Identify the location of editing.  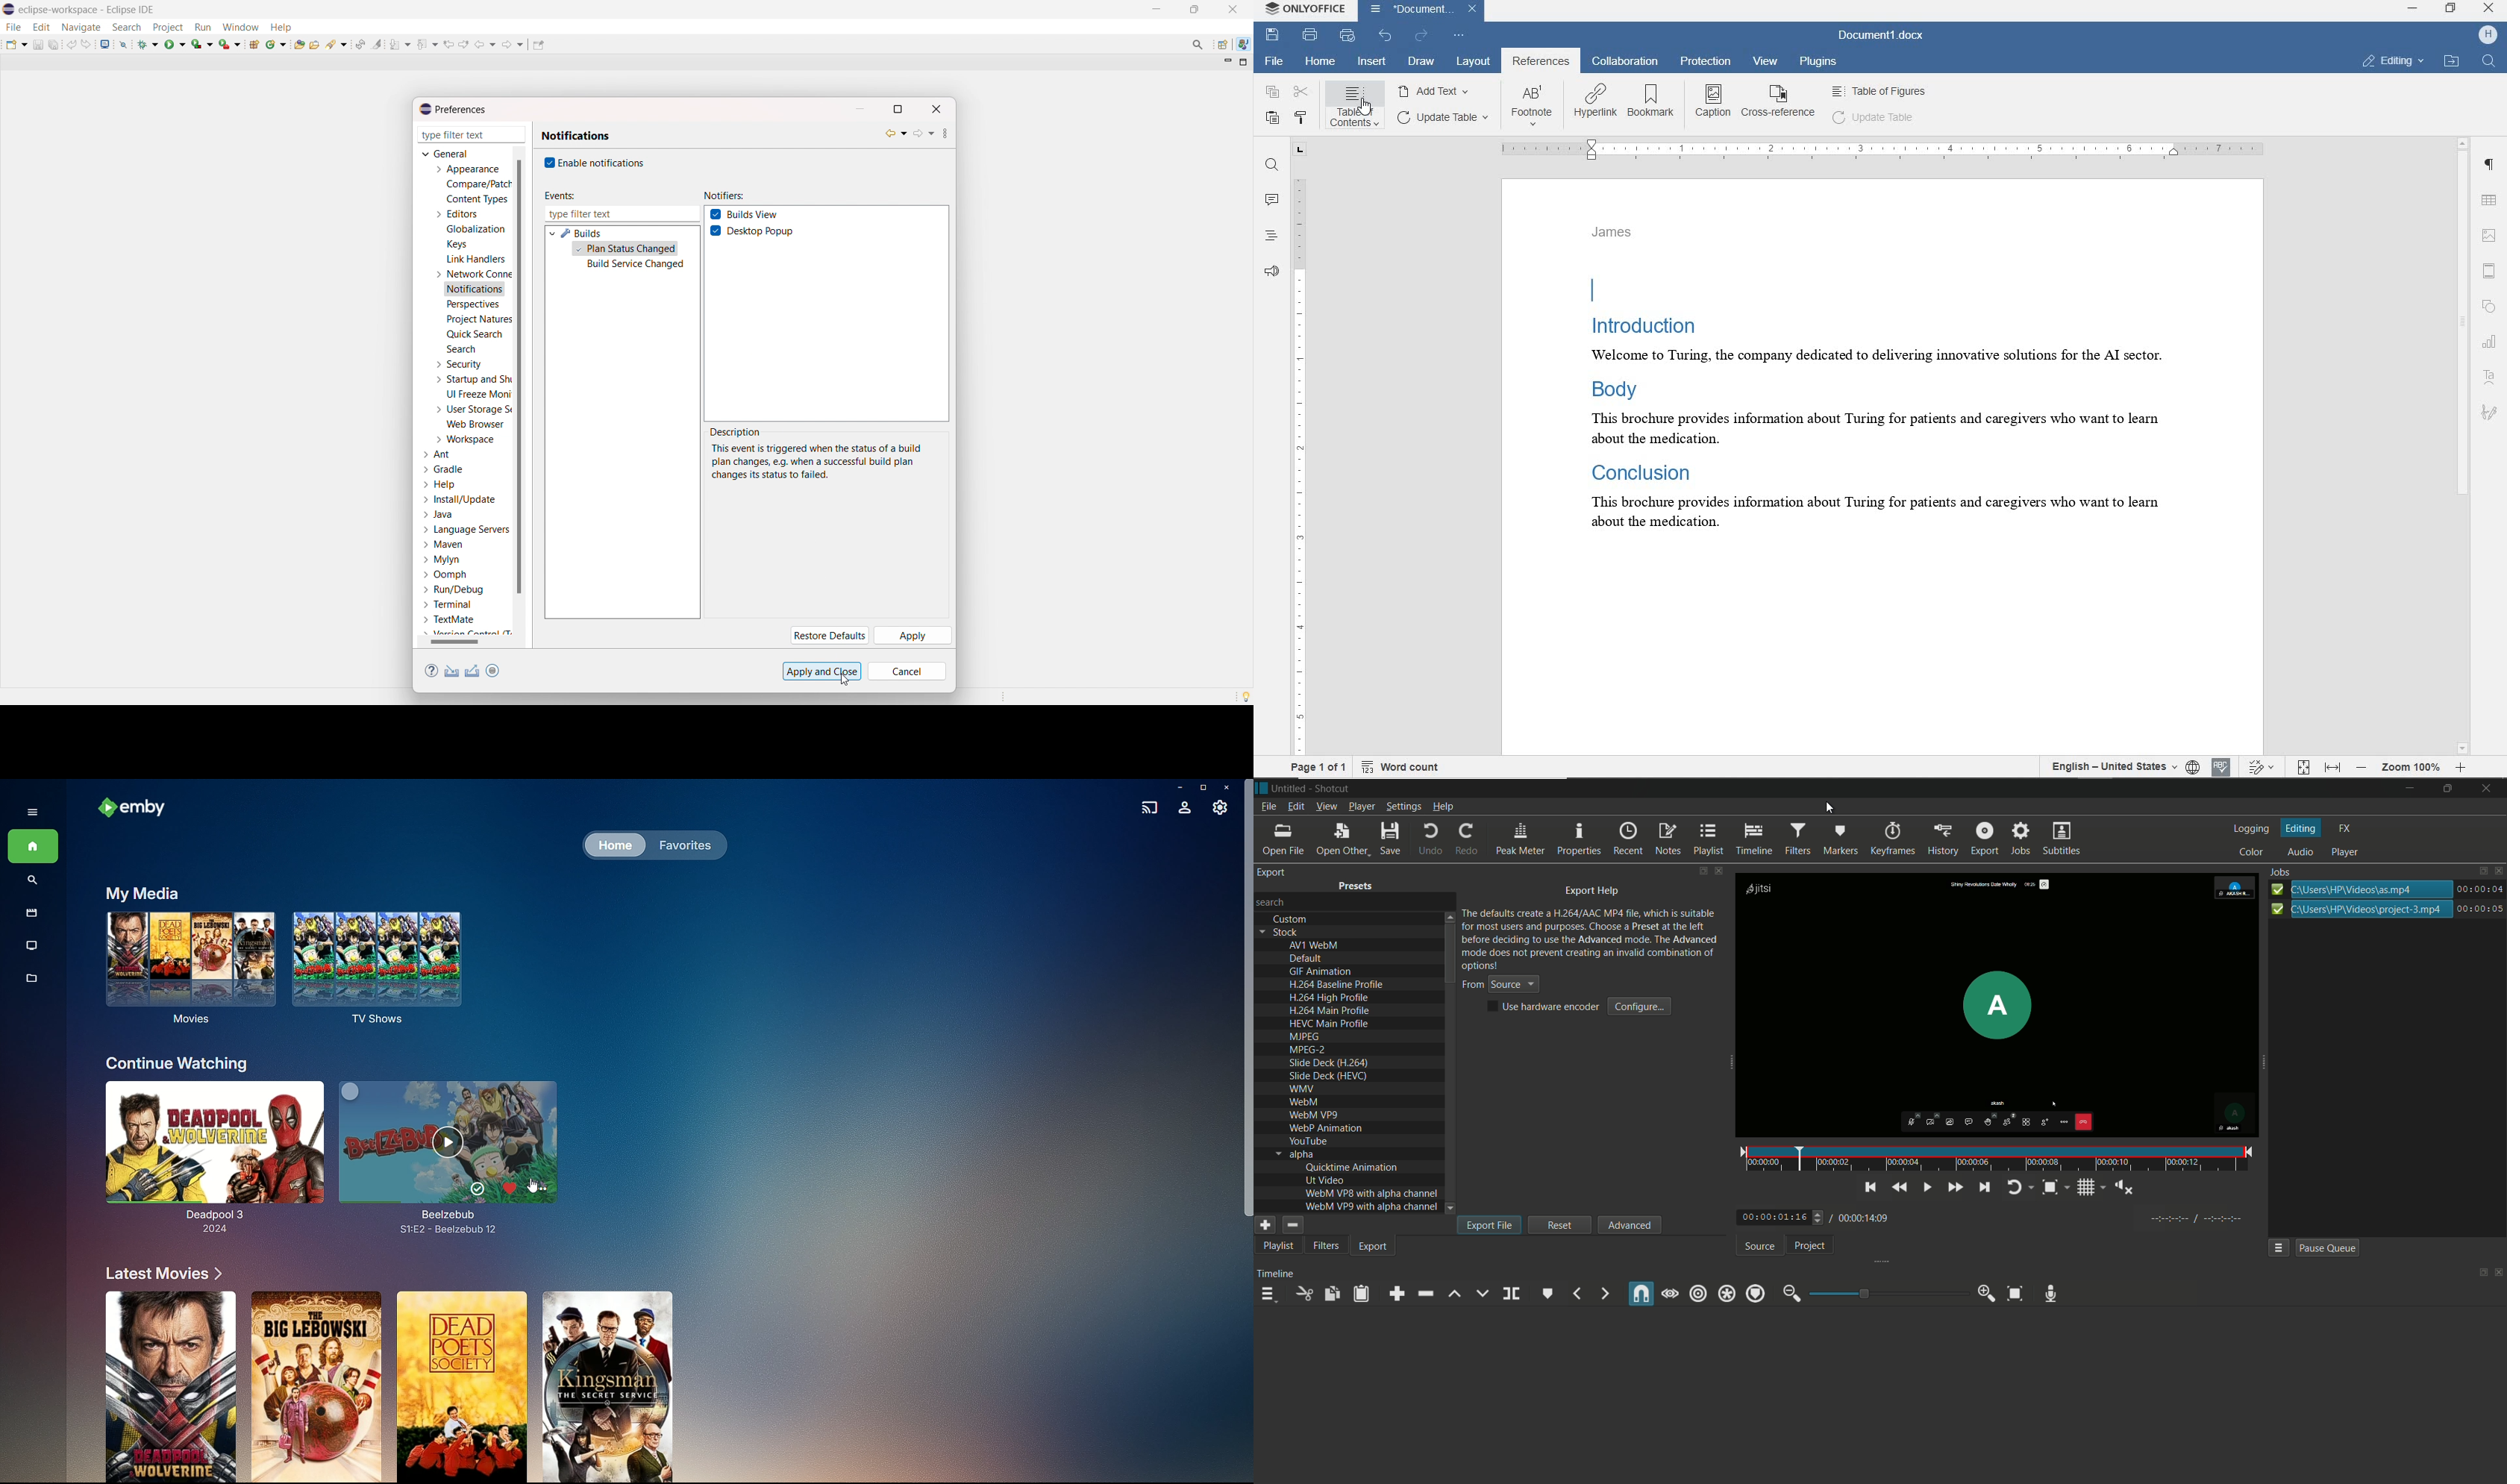
(2301, 829).